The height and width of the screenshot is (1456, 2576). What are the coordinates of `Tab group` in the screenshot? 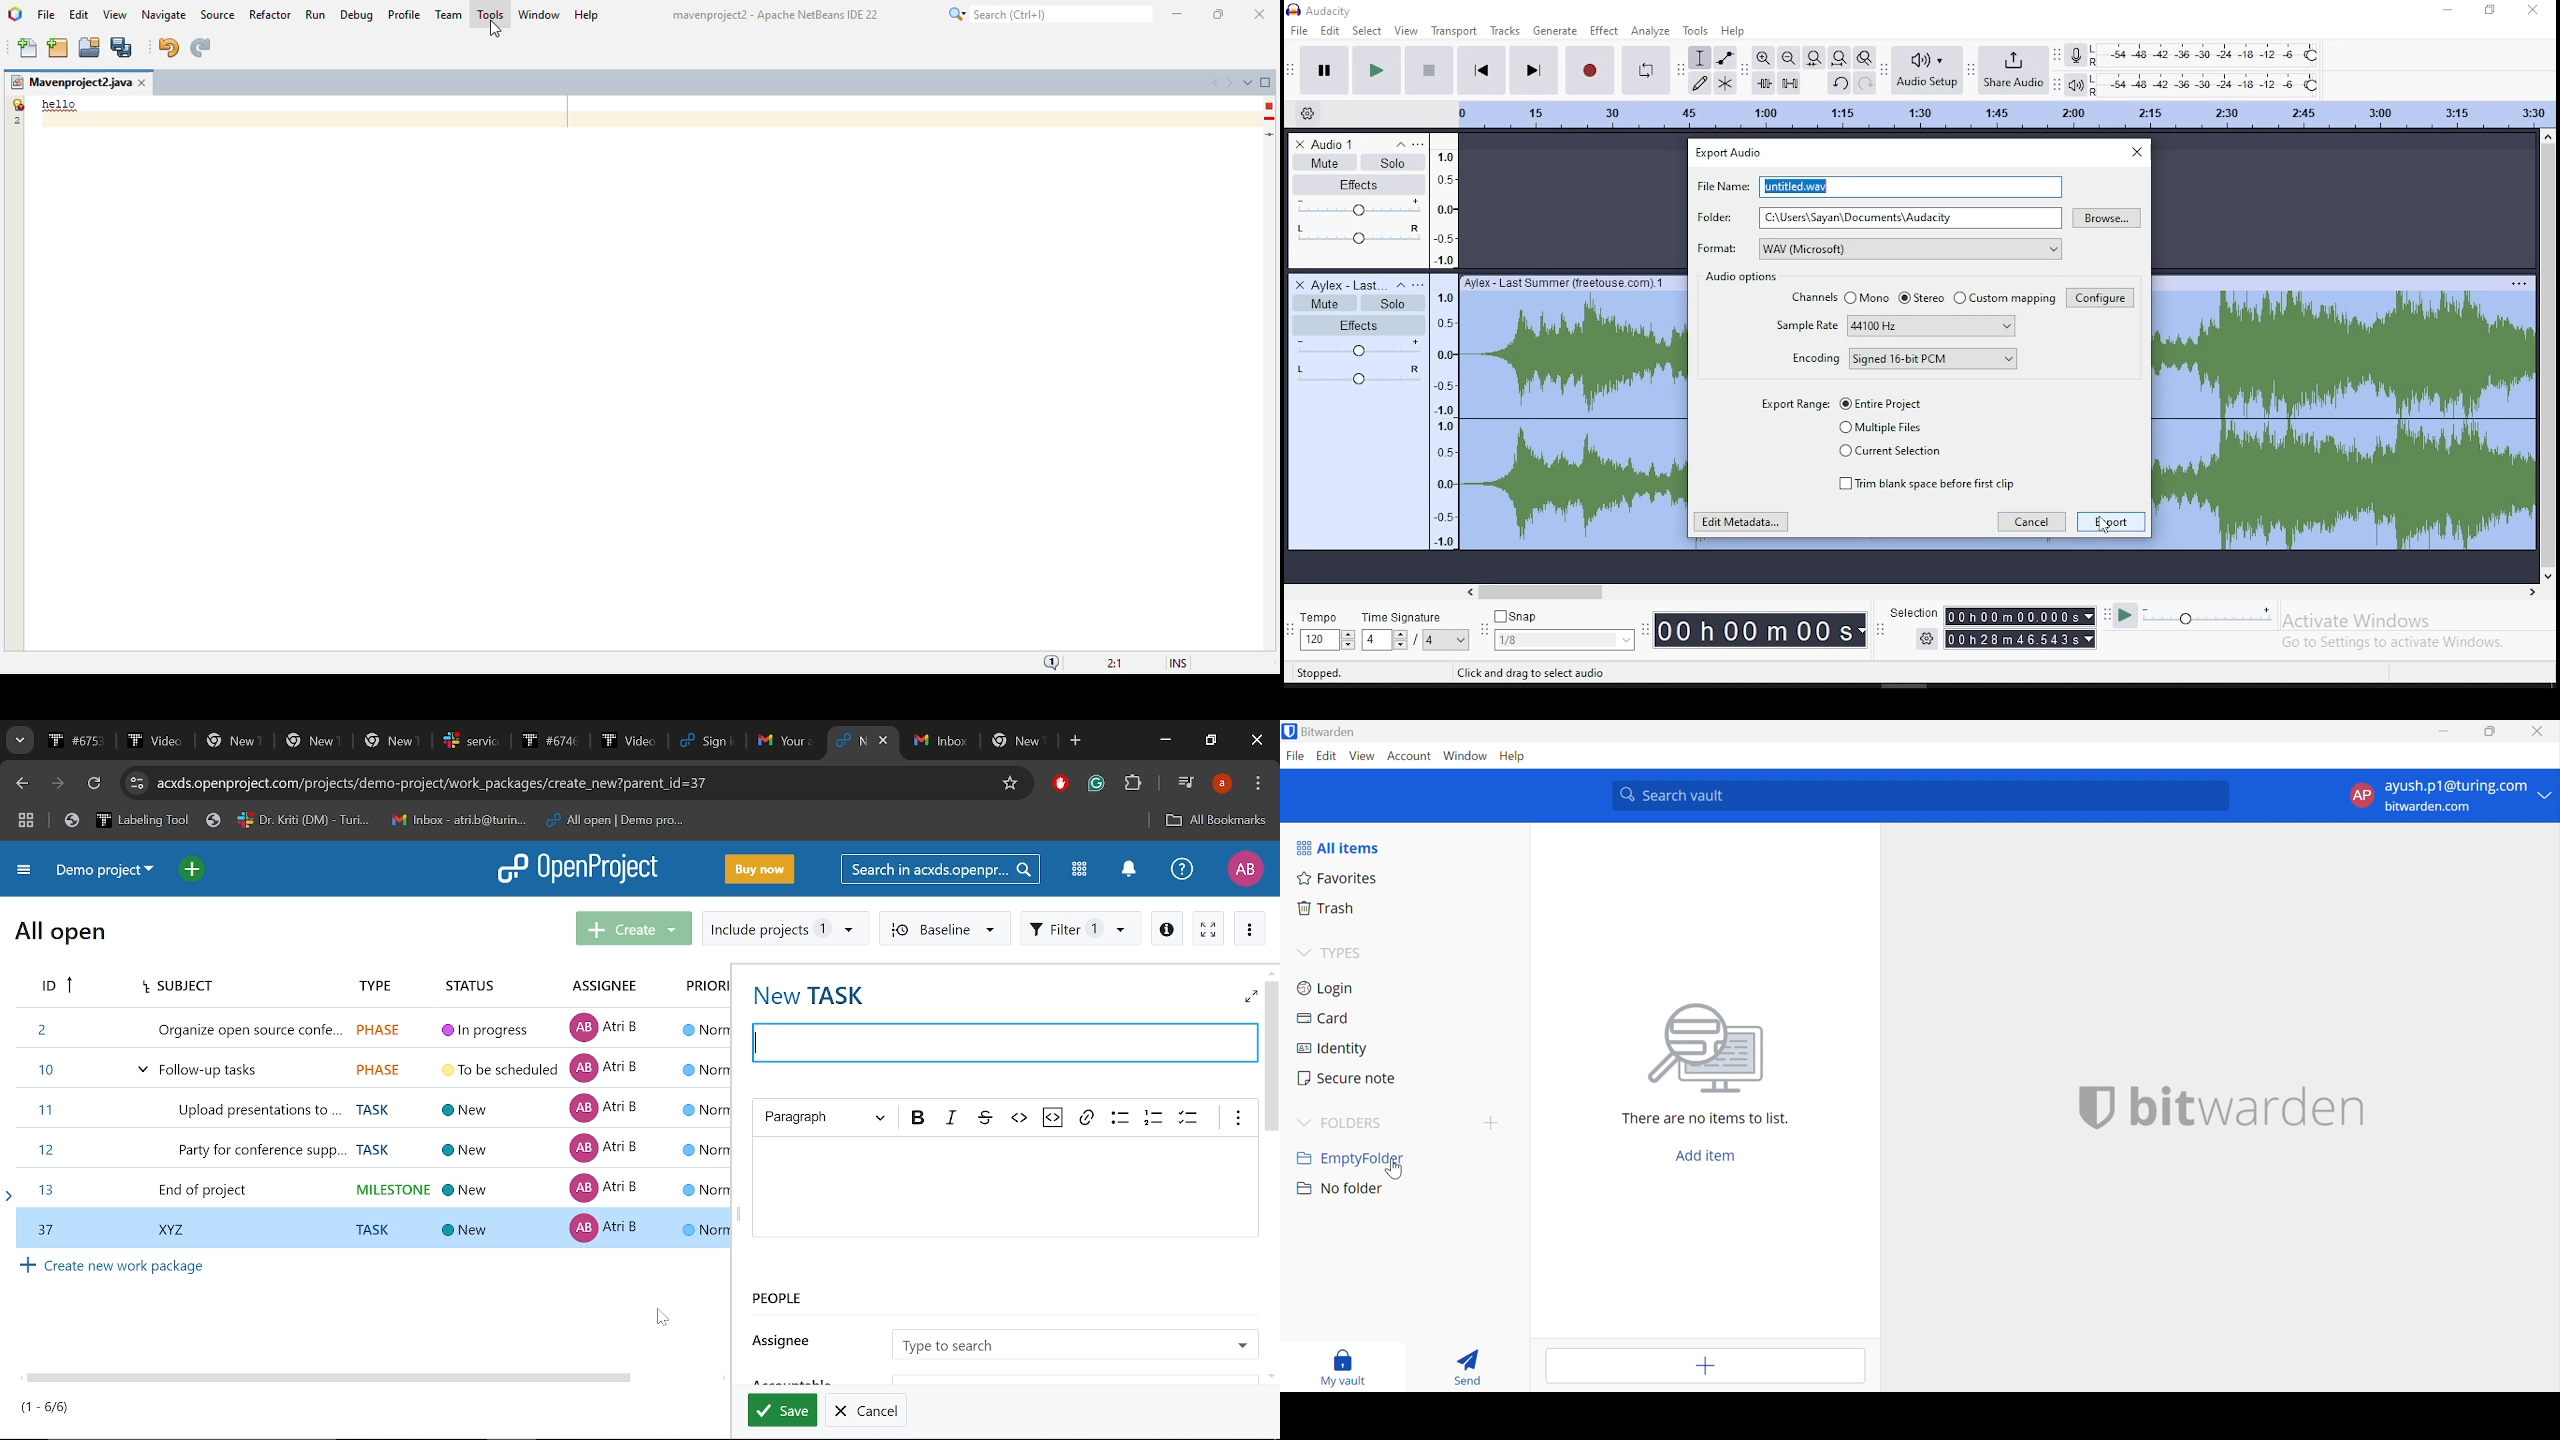 It's located at (27, 822).